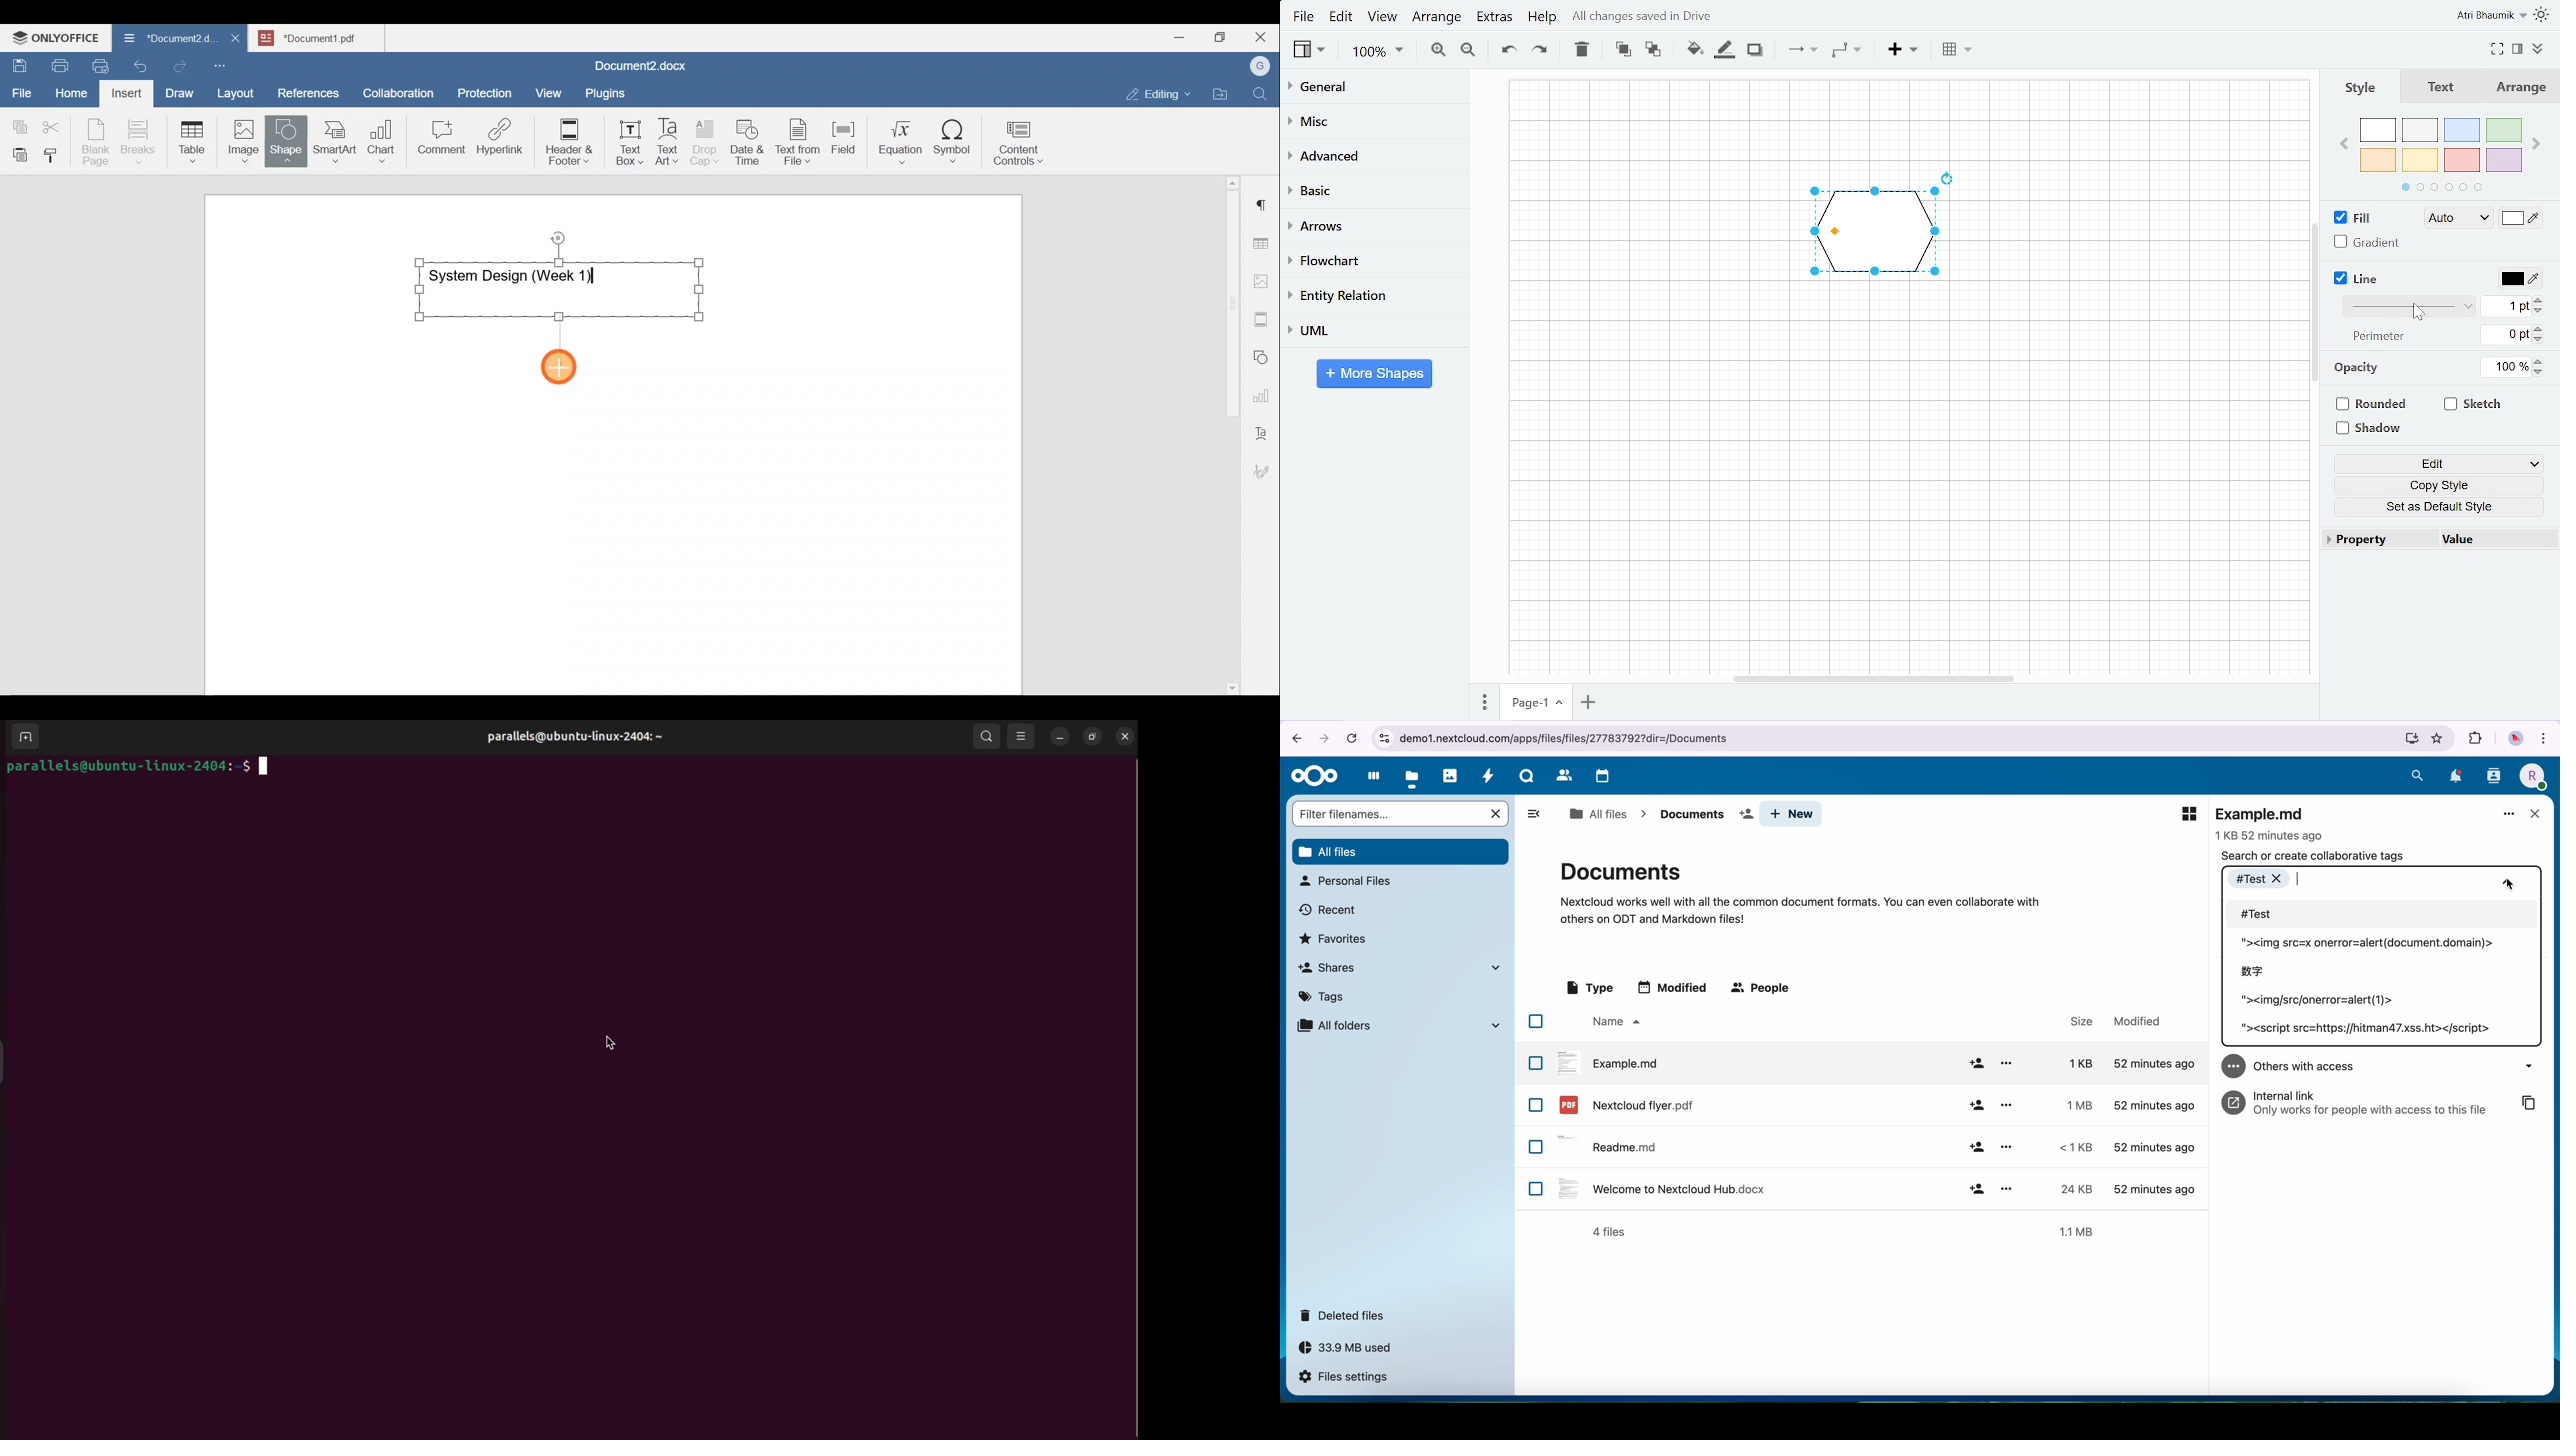 This screenshot has width=2576, height=1456. Describe the element at coordinates (1600, 777) in the screenshot. I see `calendar` at that location.